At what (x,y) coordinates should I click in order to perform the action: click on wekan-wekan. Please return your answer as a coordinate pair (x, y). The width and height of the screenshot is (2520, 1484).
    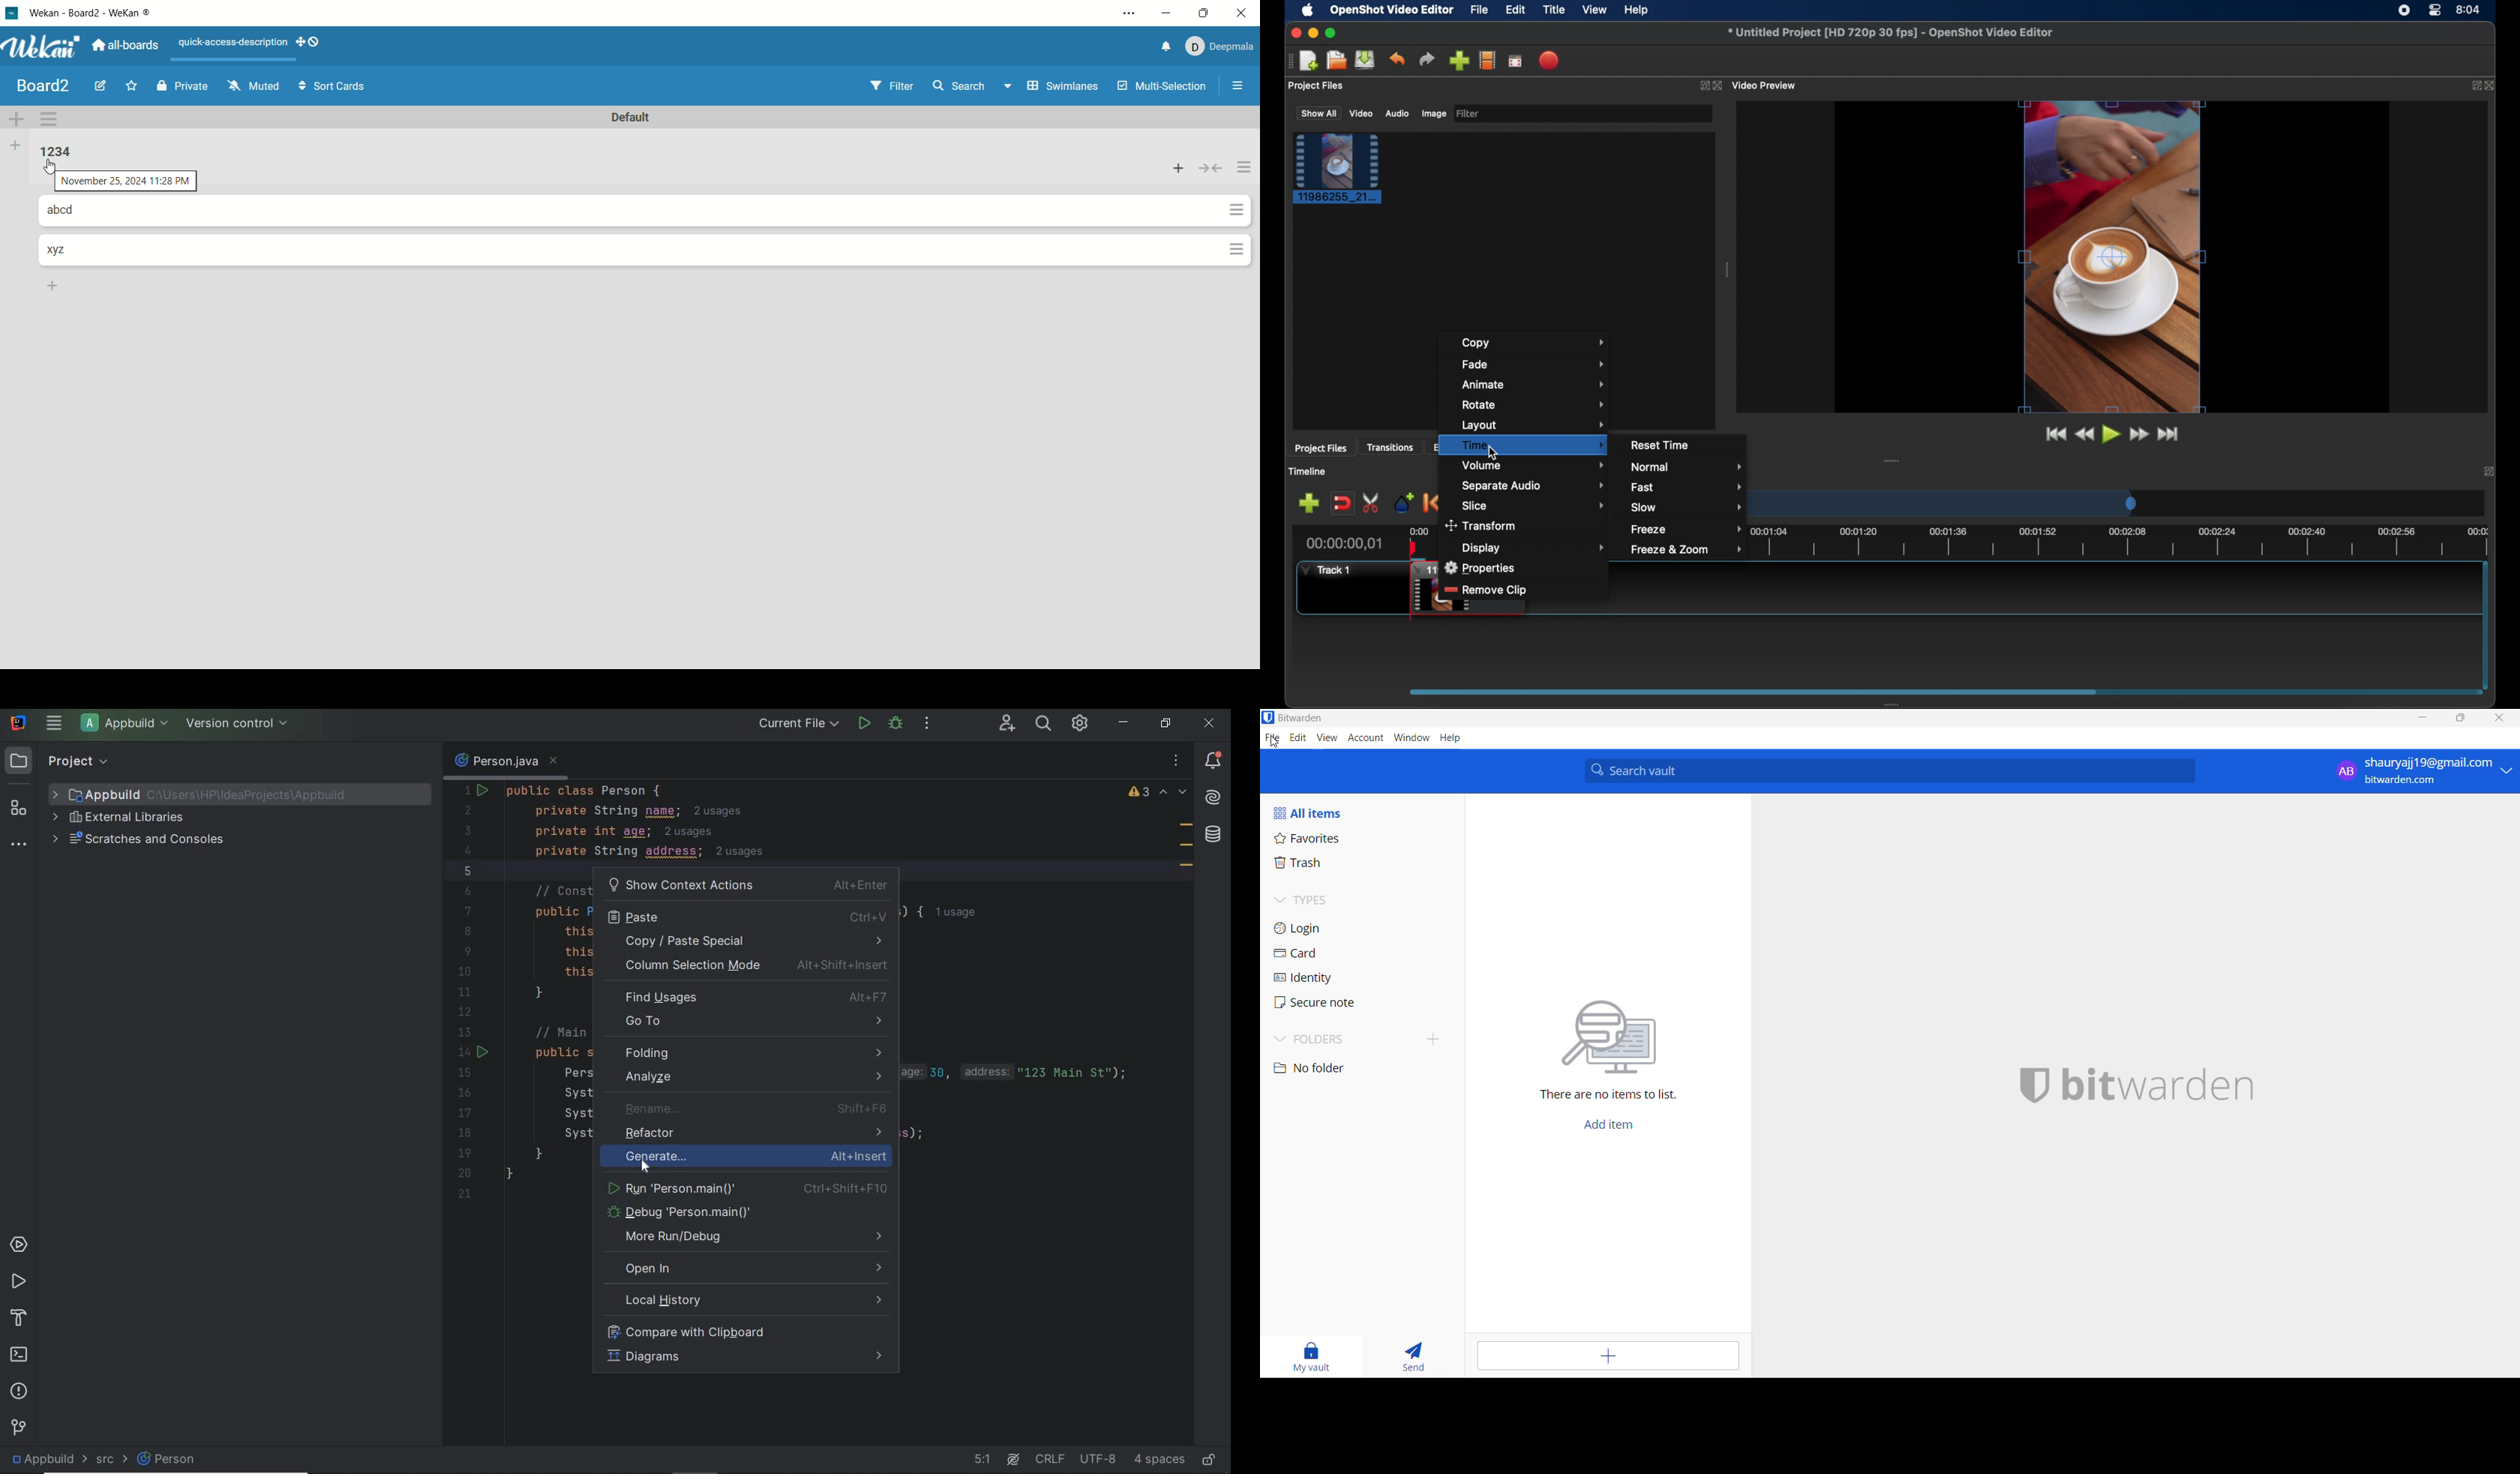
    Looking at the image, I should click on (96, 14).